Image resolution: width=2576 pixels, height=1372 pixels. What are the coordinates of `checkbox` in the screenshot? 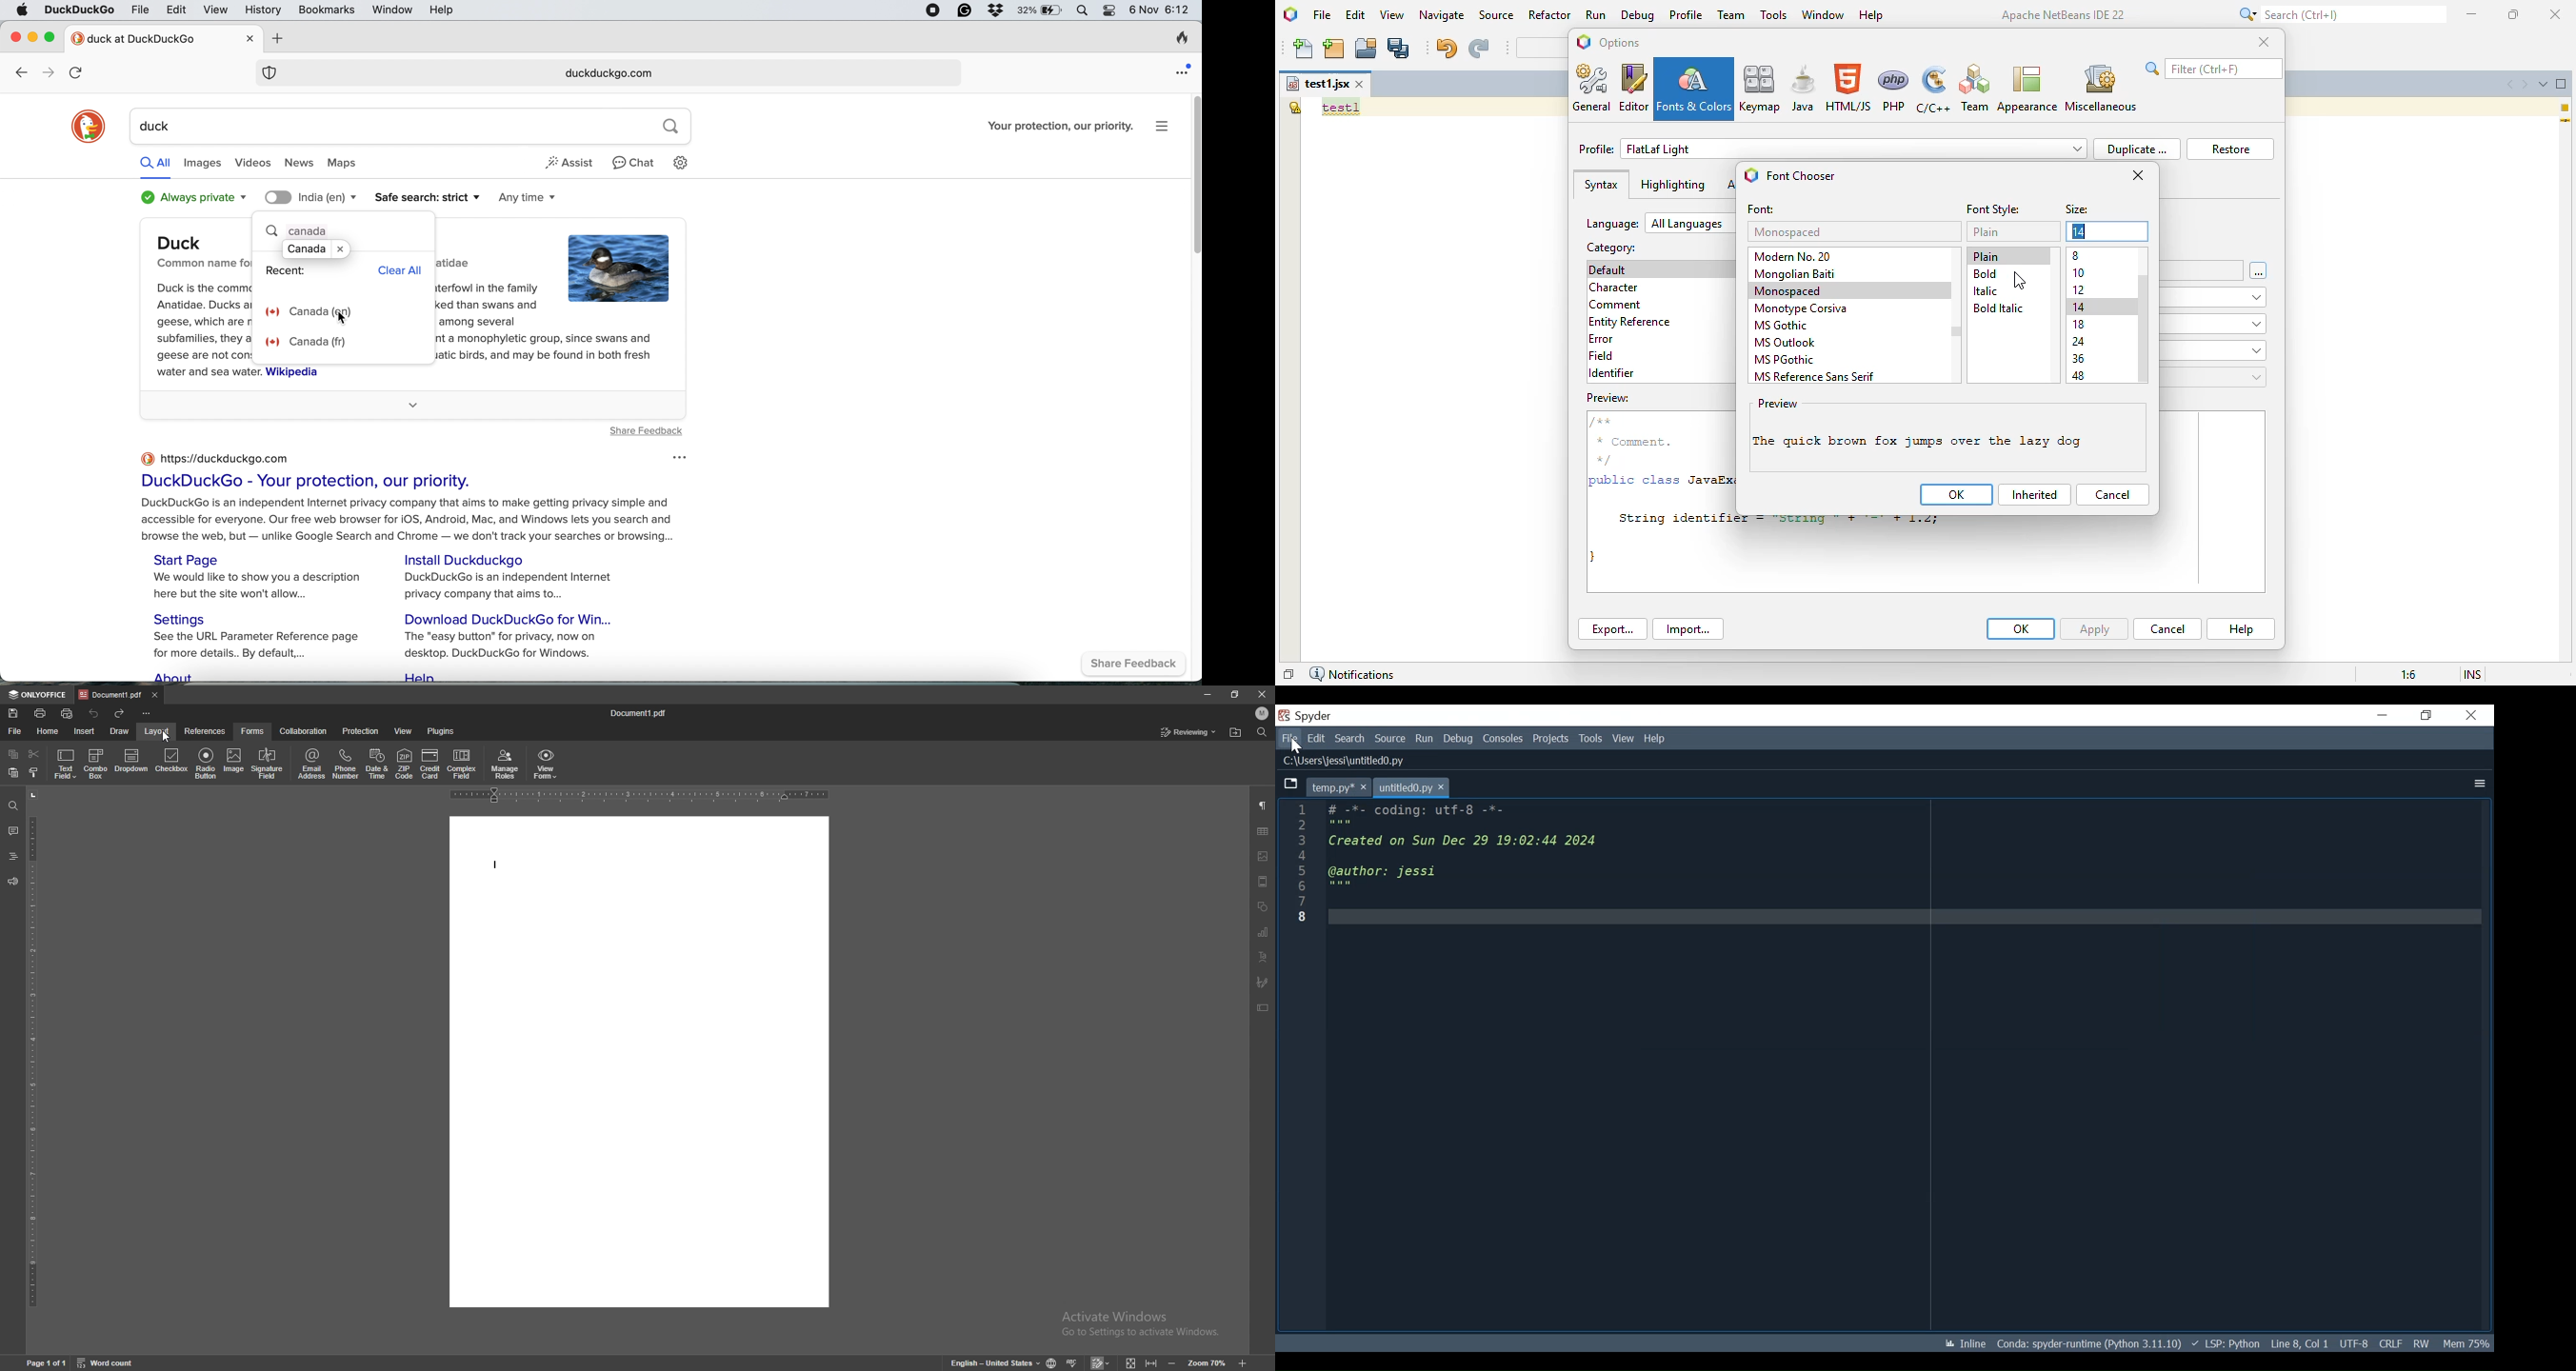 It's located at (172, 761).